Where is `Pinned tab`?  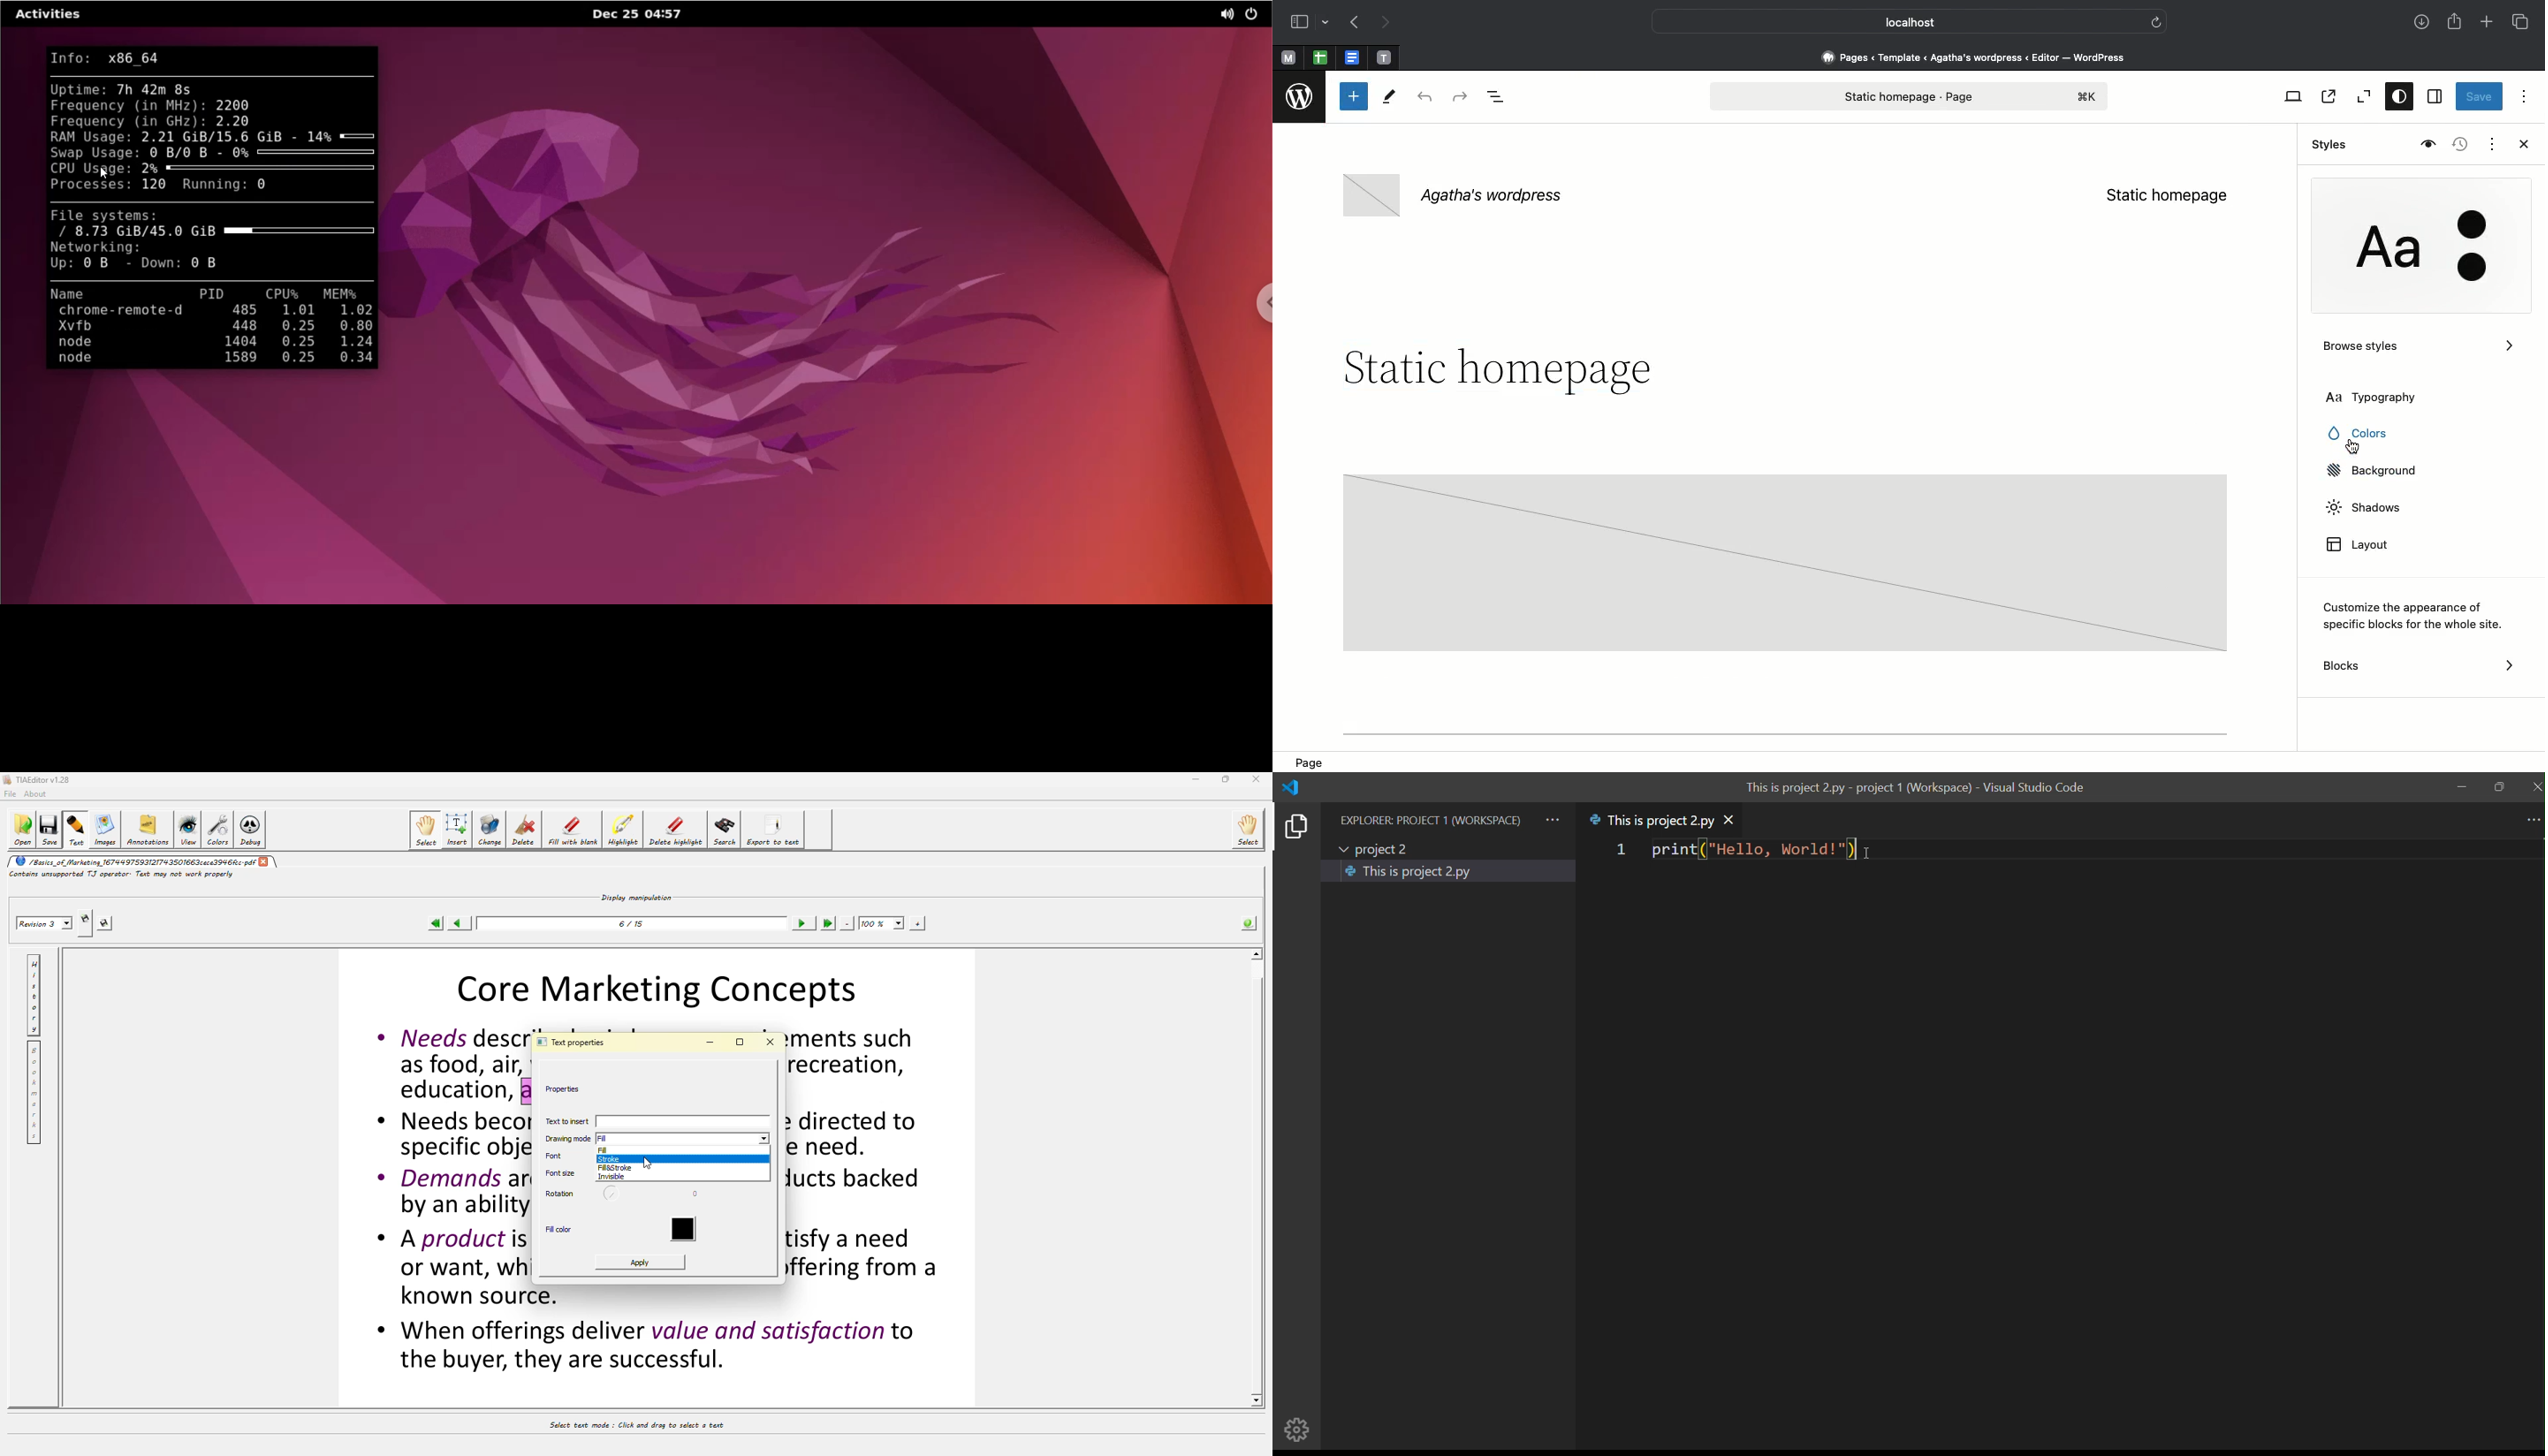 Pinned tab is located at coordinates (1385, 58).